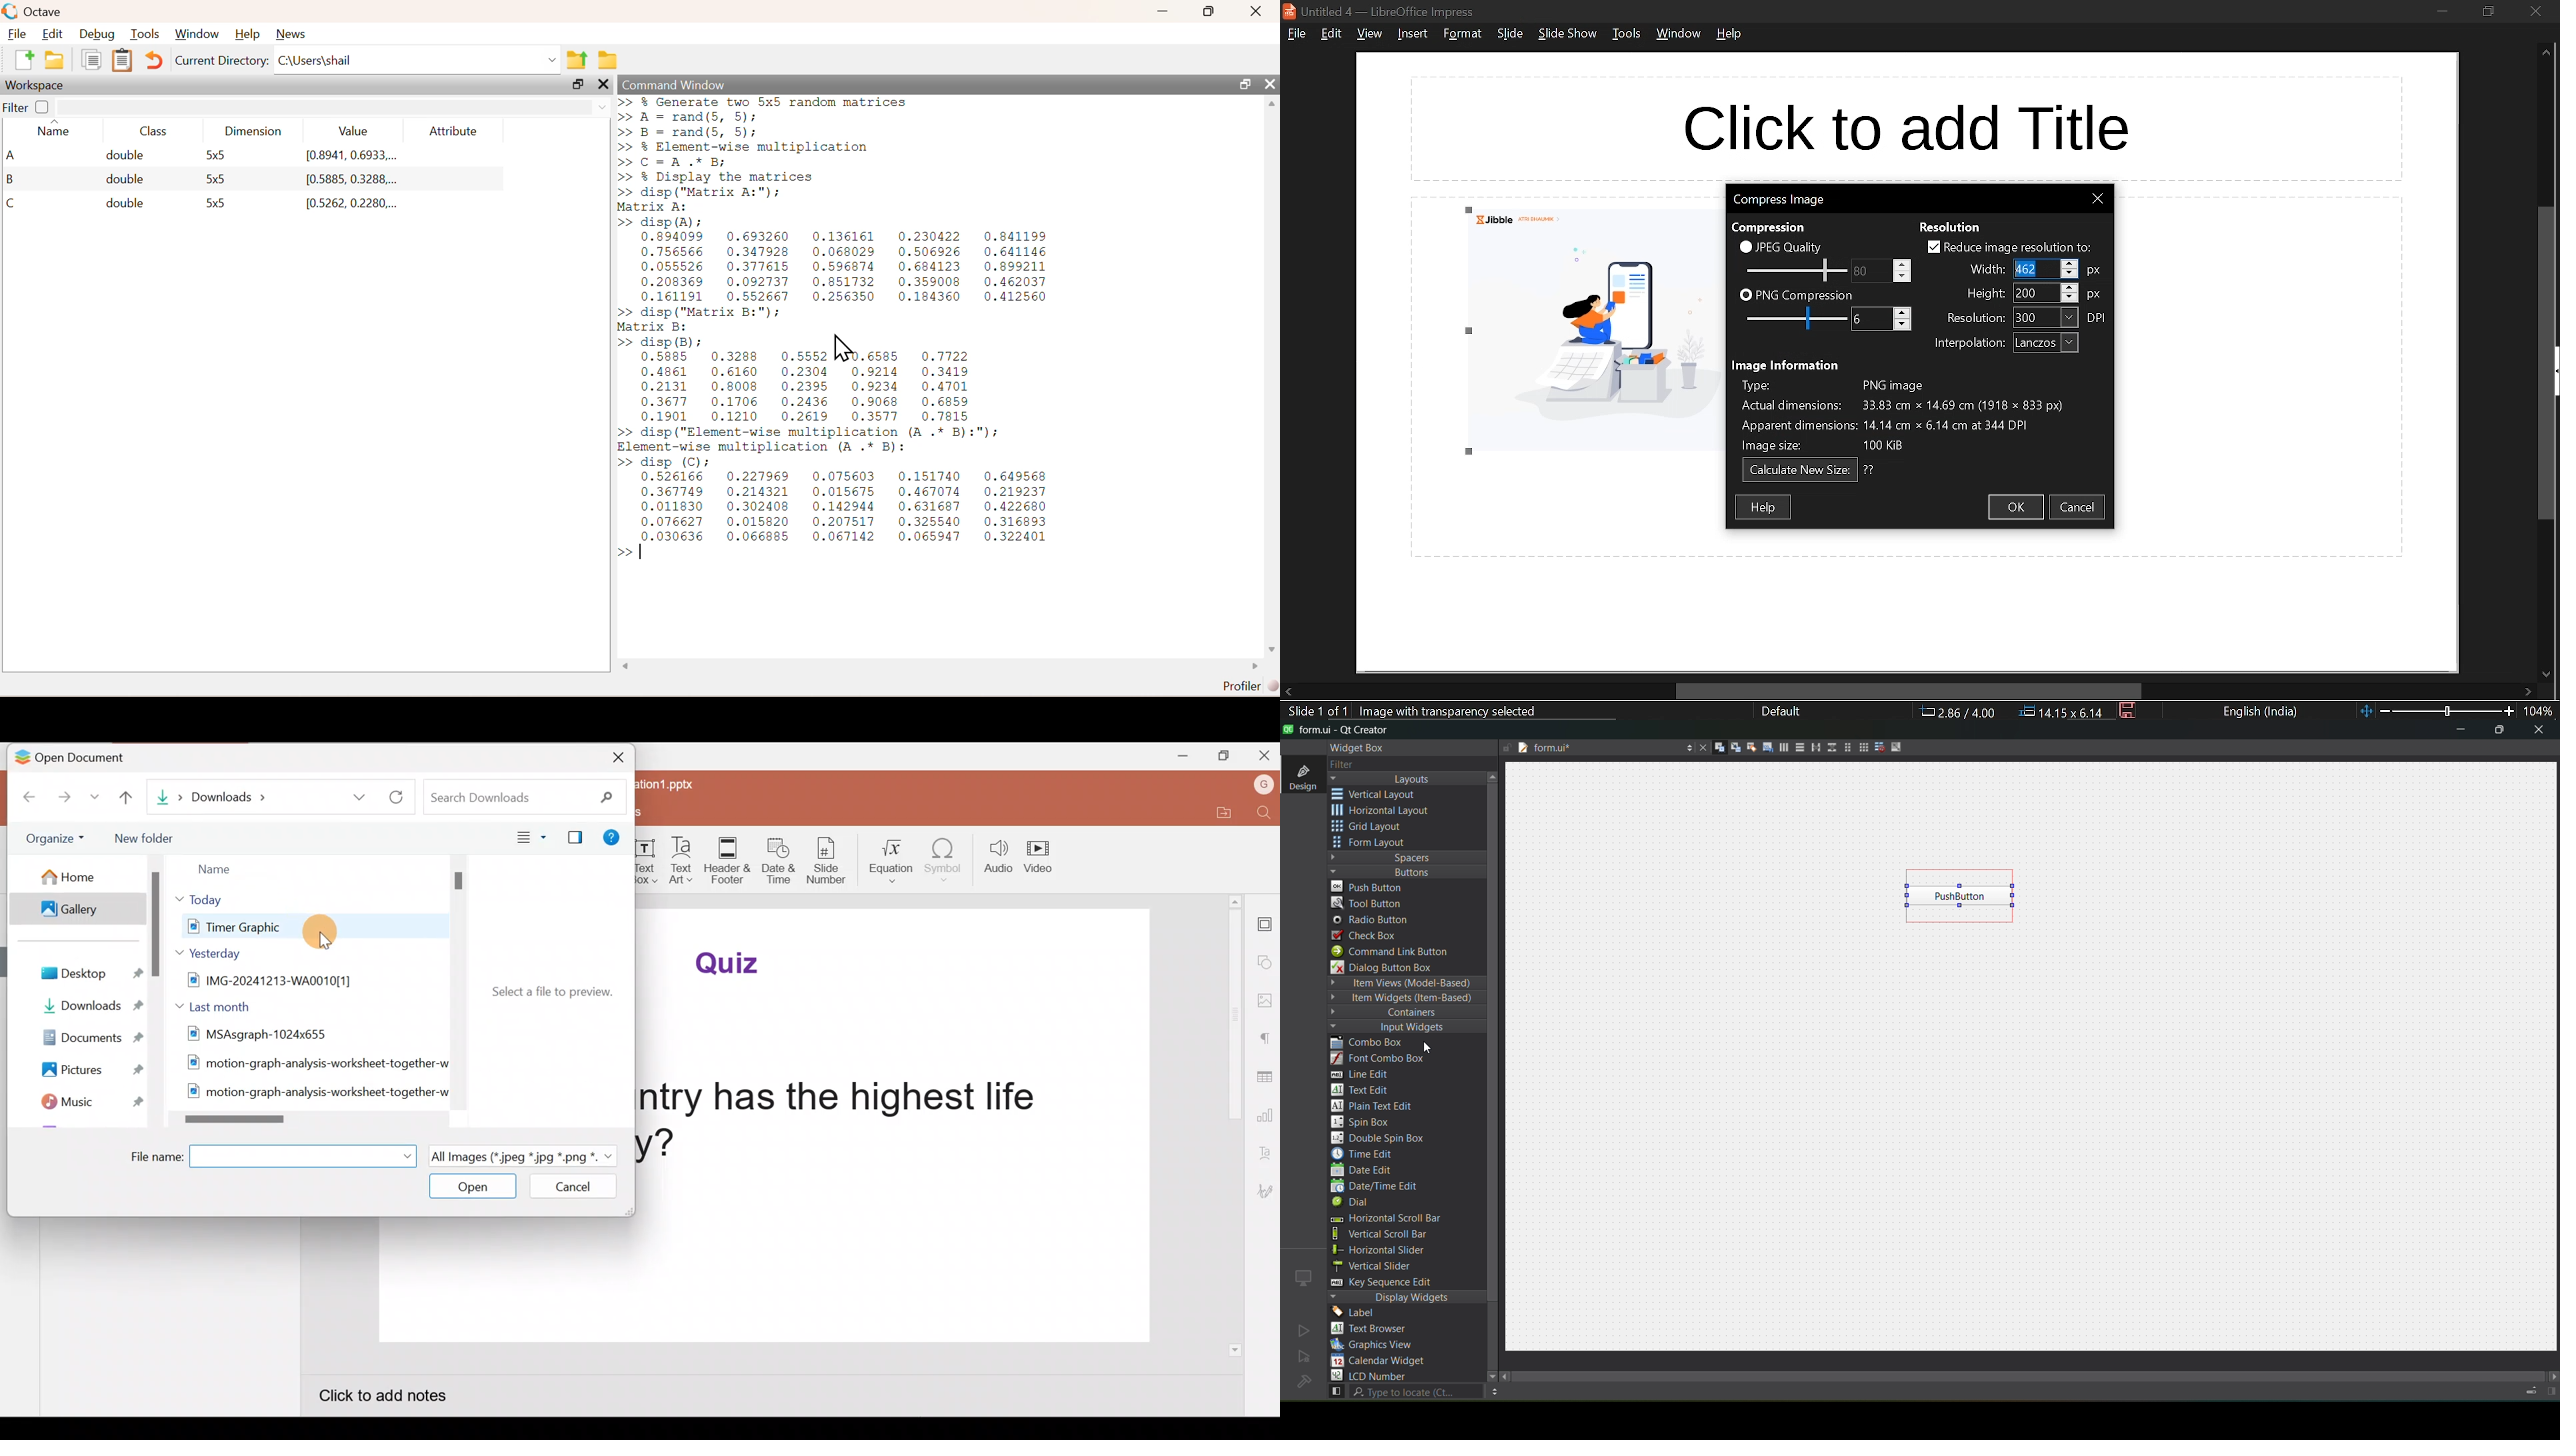 This screenshot has height=1456, width=2576. I want to click on layouts, so click(1407, 779).